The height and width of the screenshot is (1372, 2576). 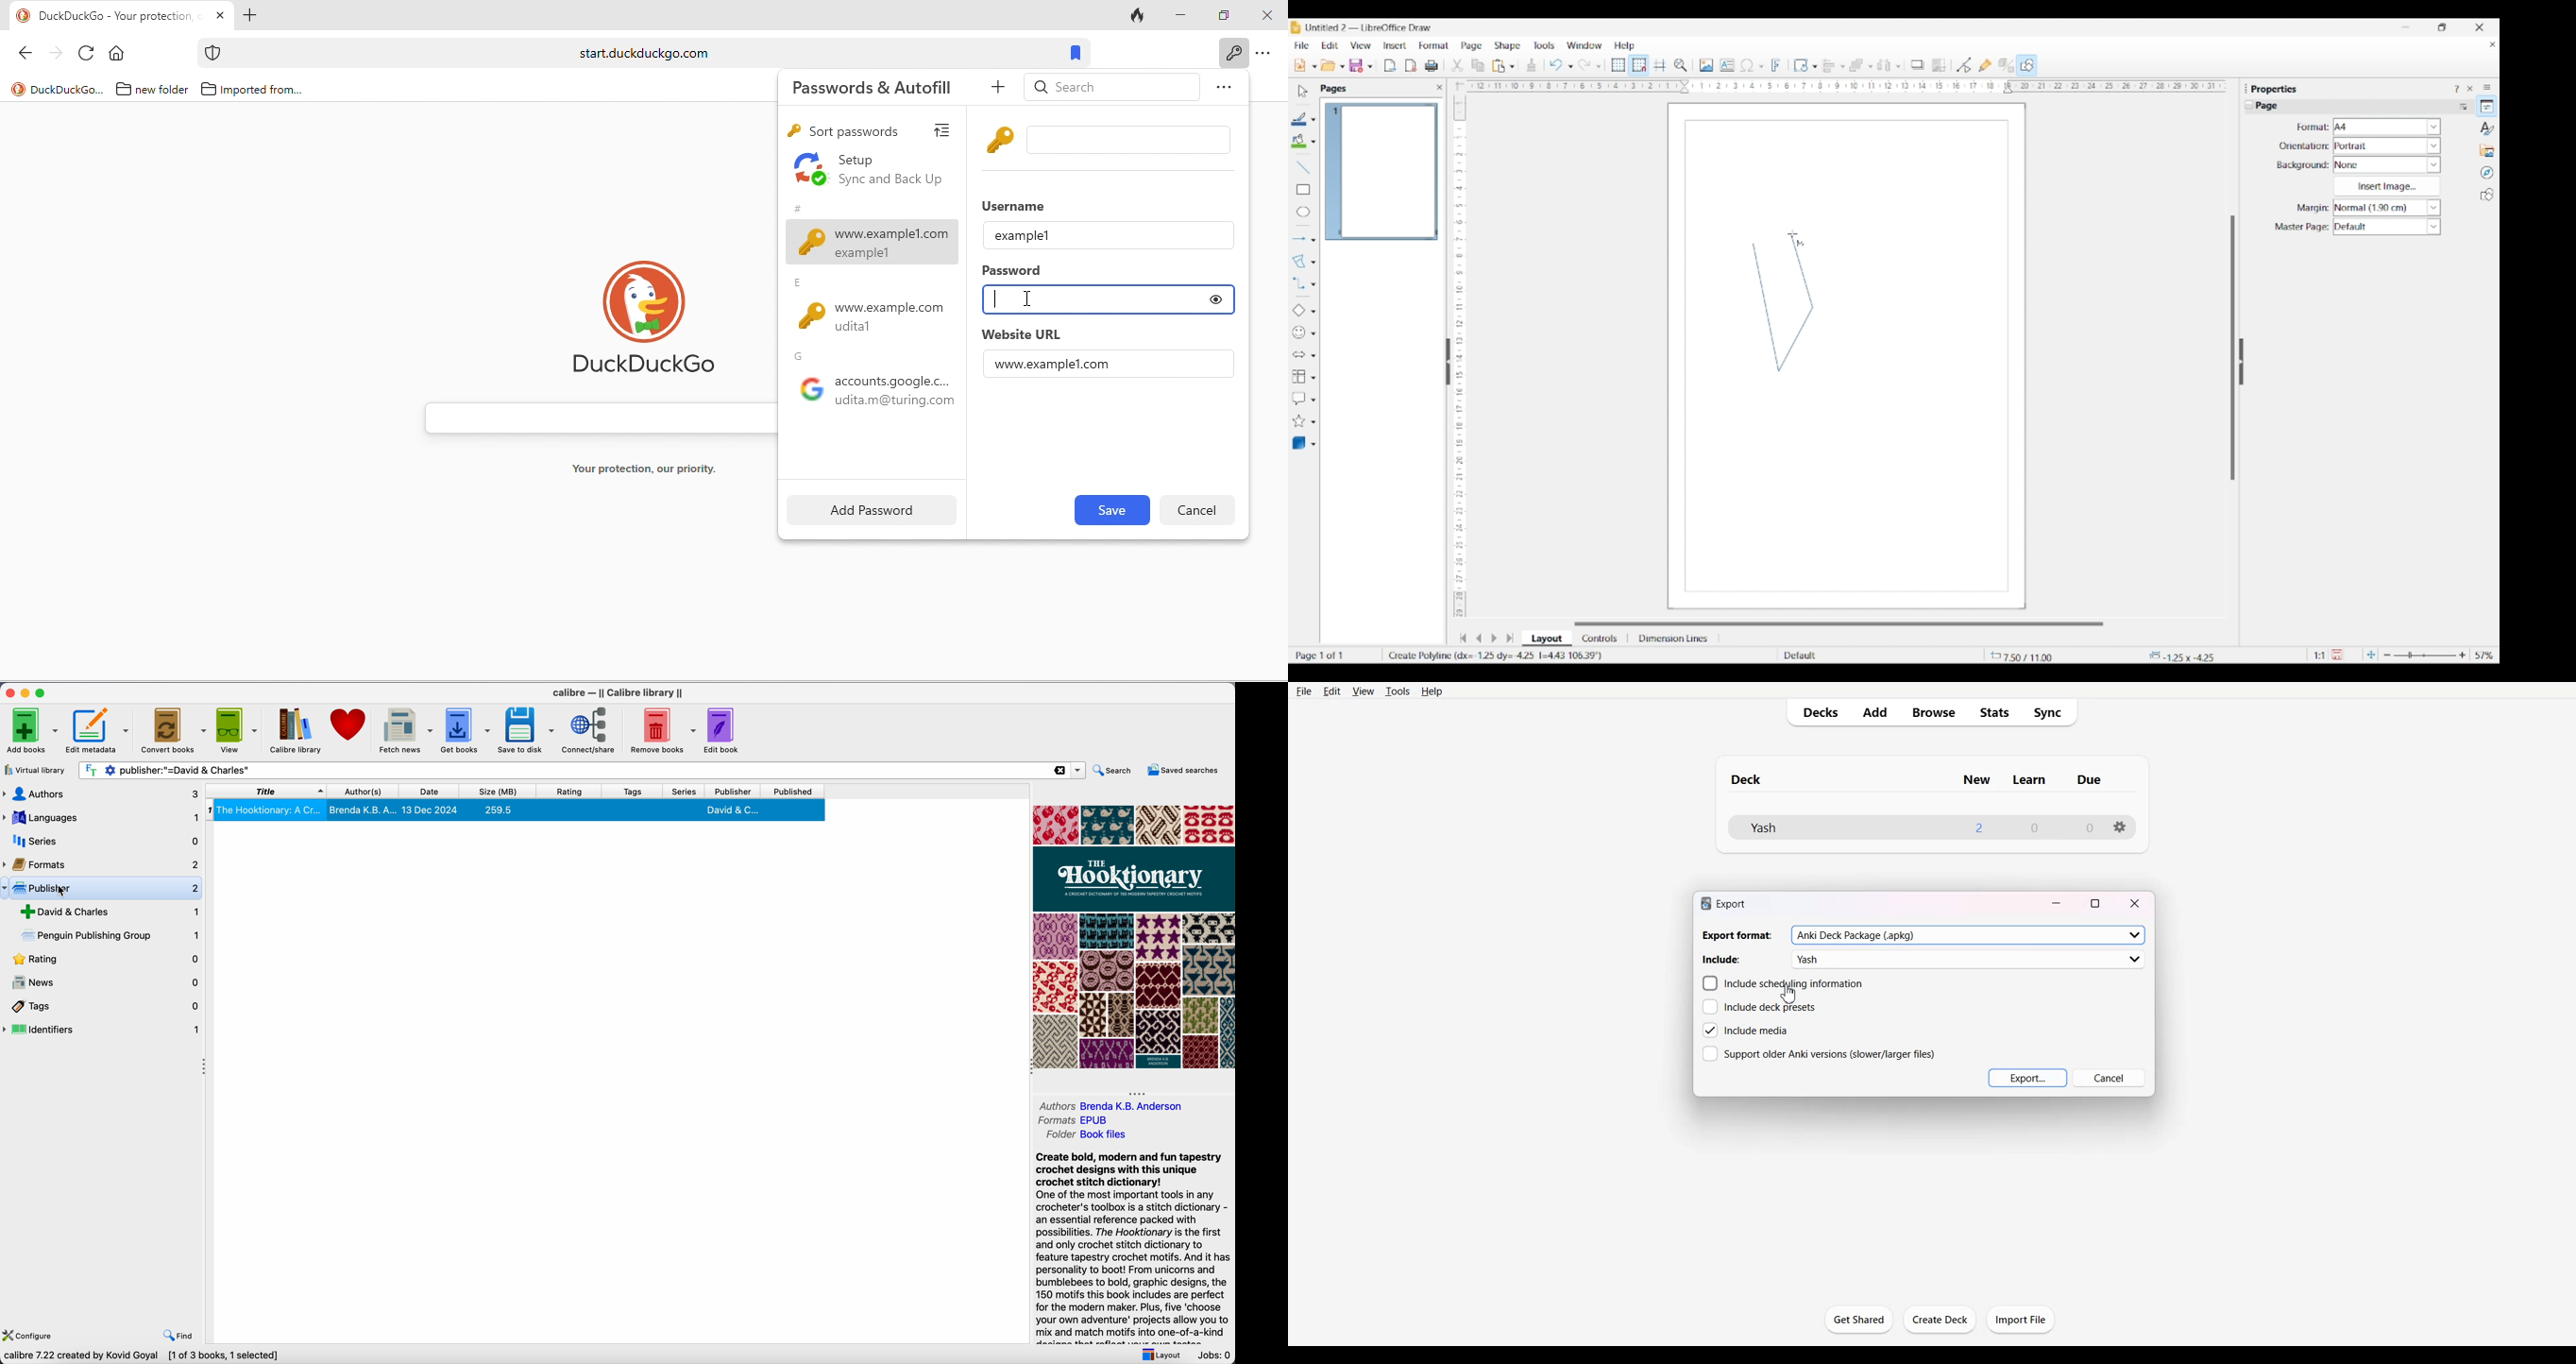 What do you see at coordinates (467, 730) in the screenshot?
I see `get books` at bounding box center [467, 730].